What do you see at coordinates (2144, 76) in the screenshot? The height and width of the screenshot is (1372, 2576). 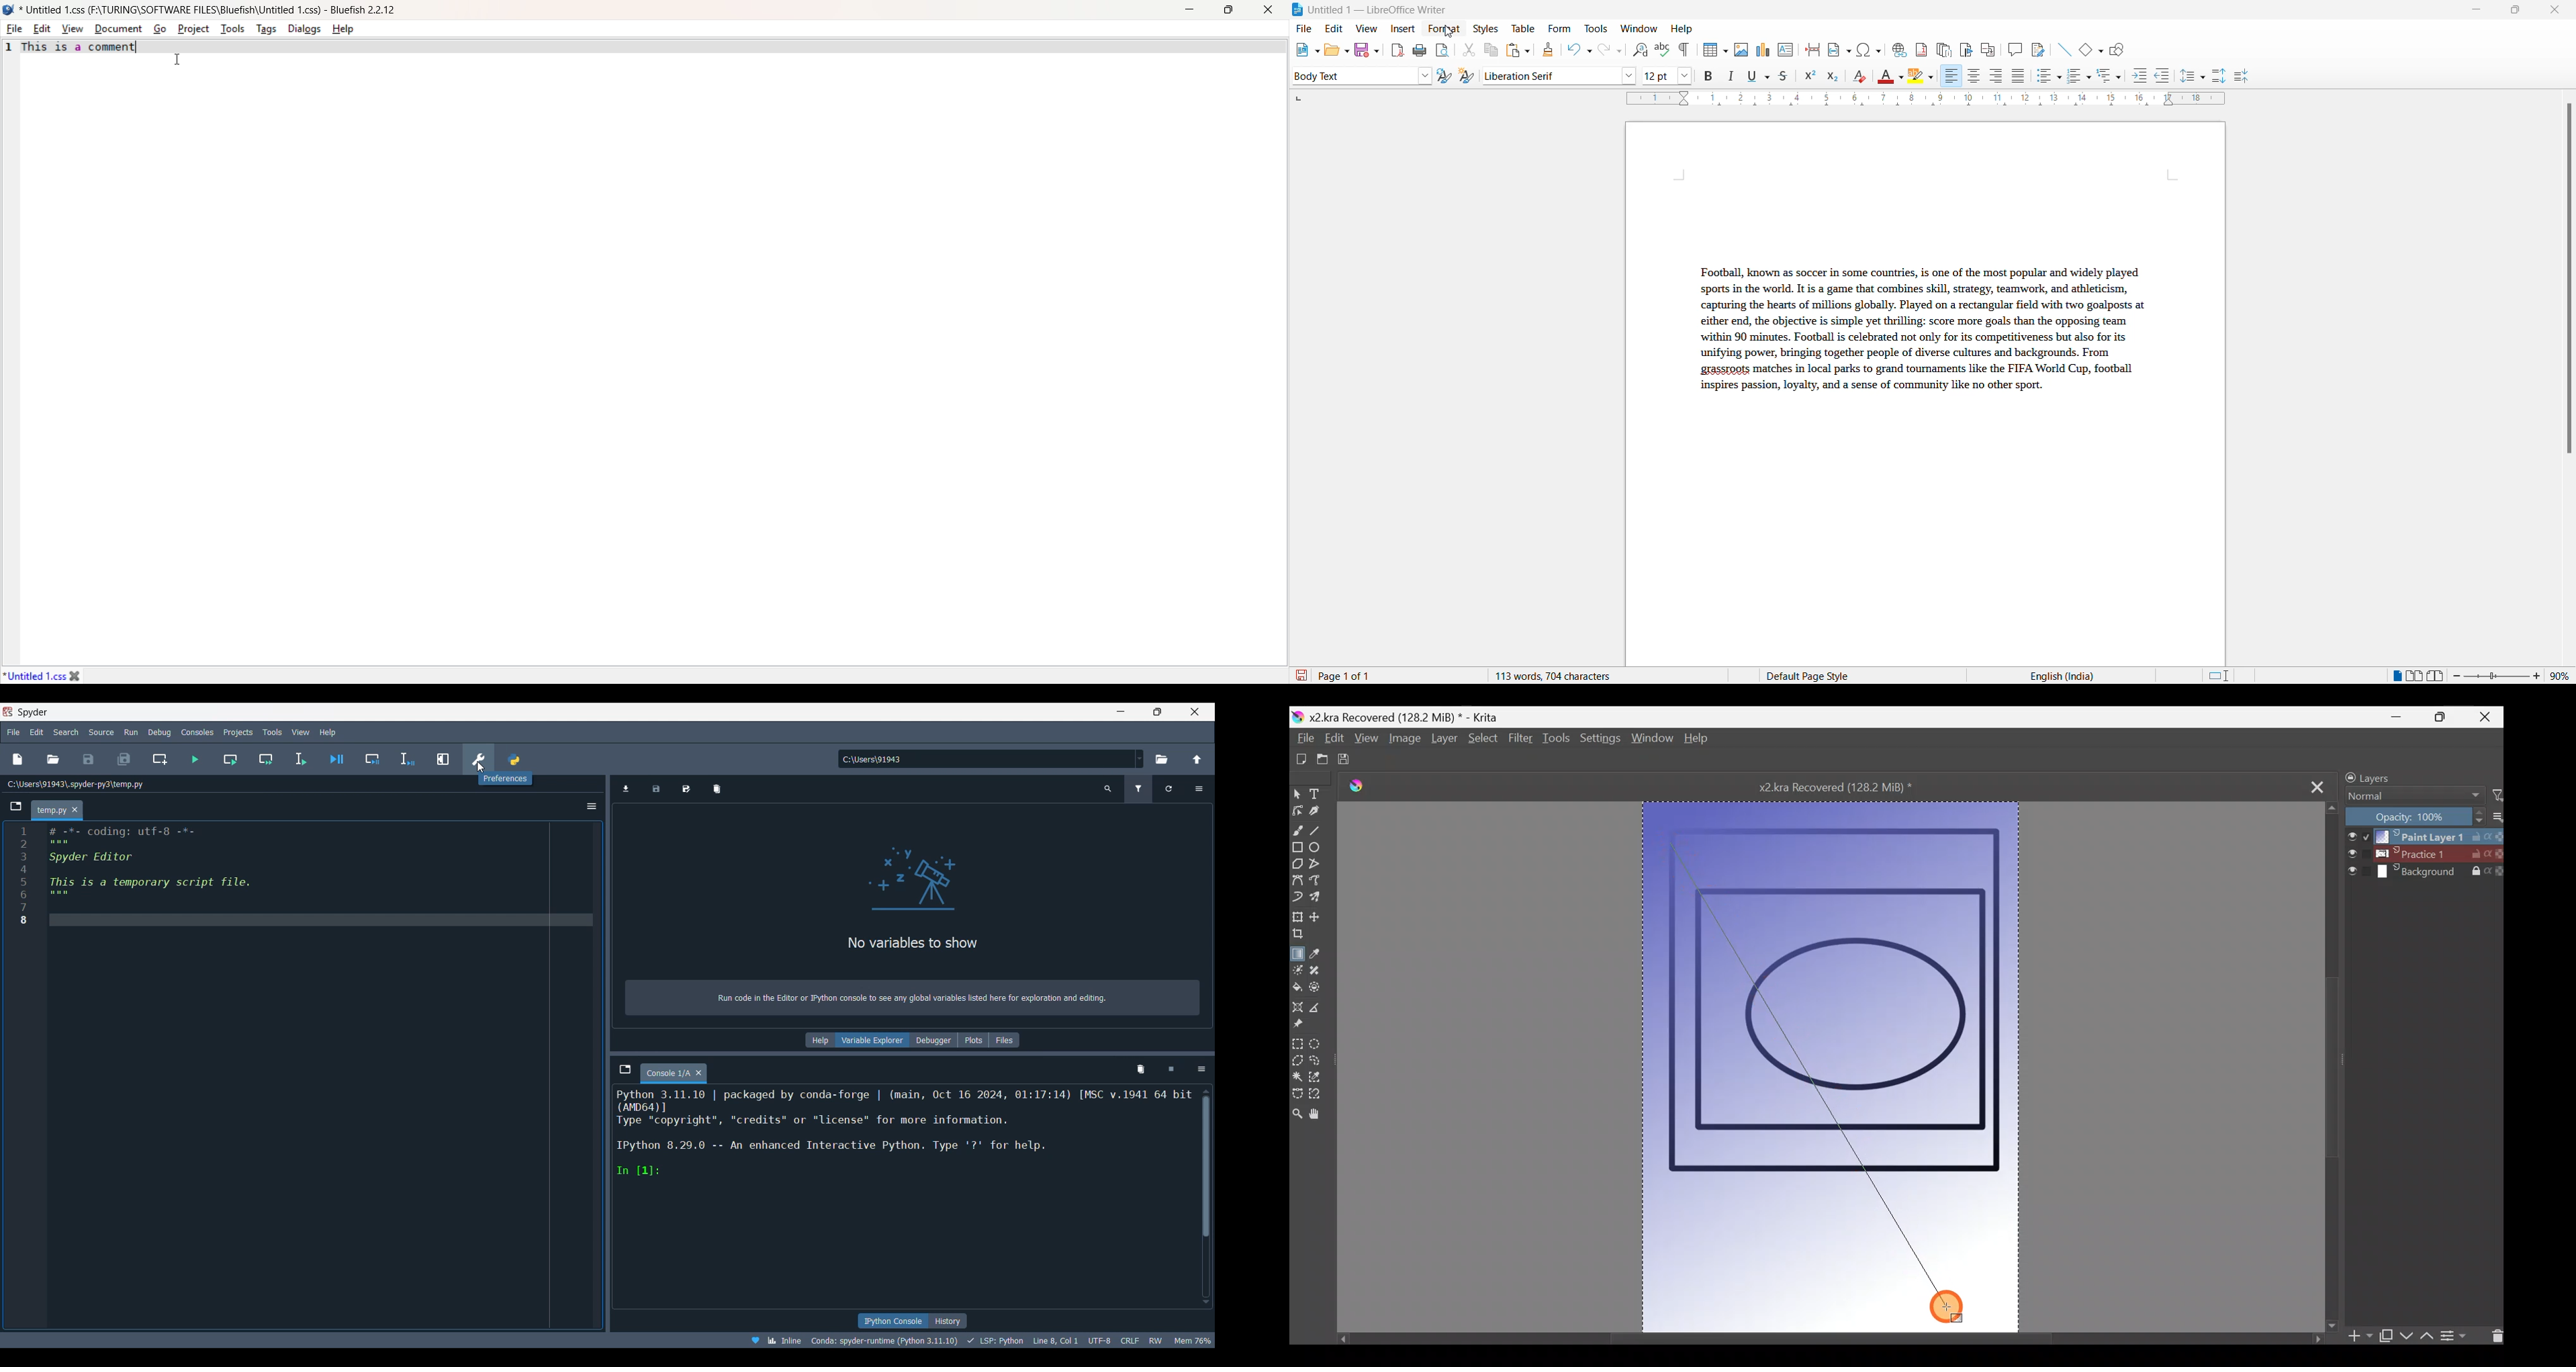 I see `increase indent` at bounding box center [2144, 76].